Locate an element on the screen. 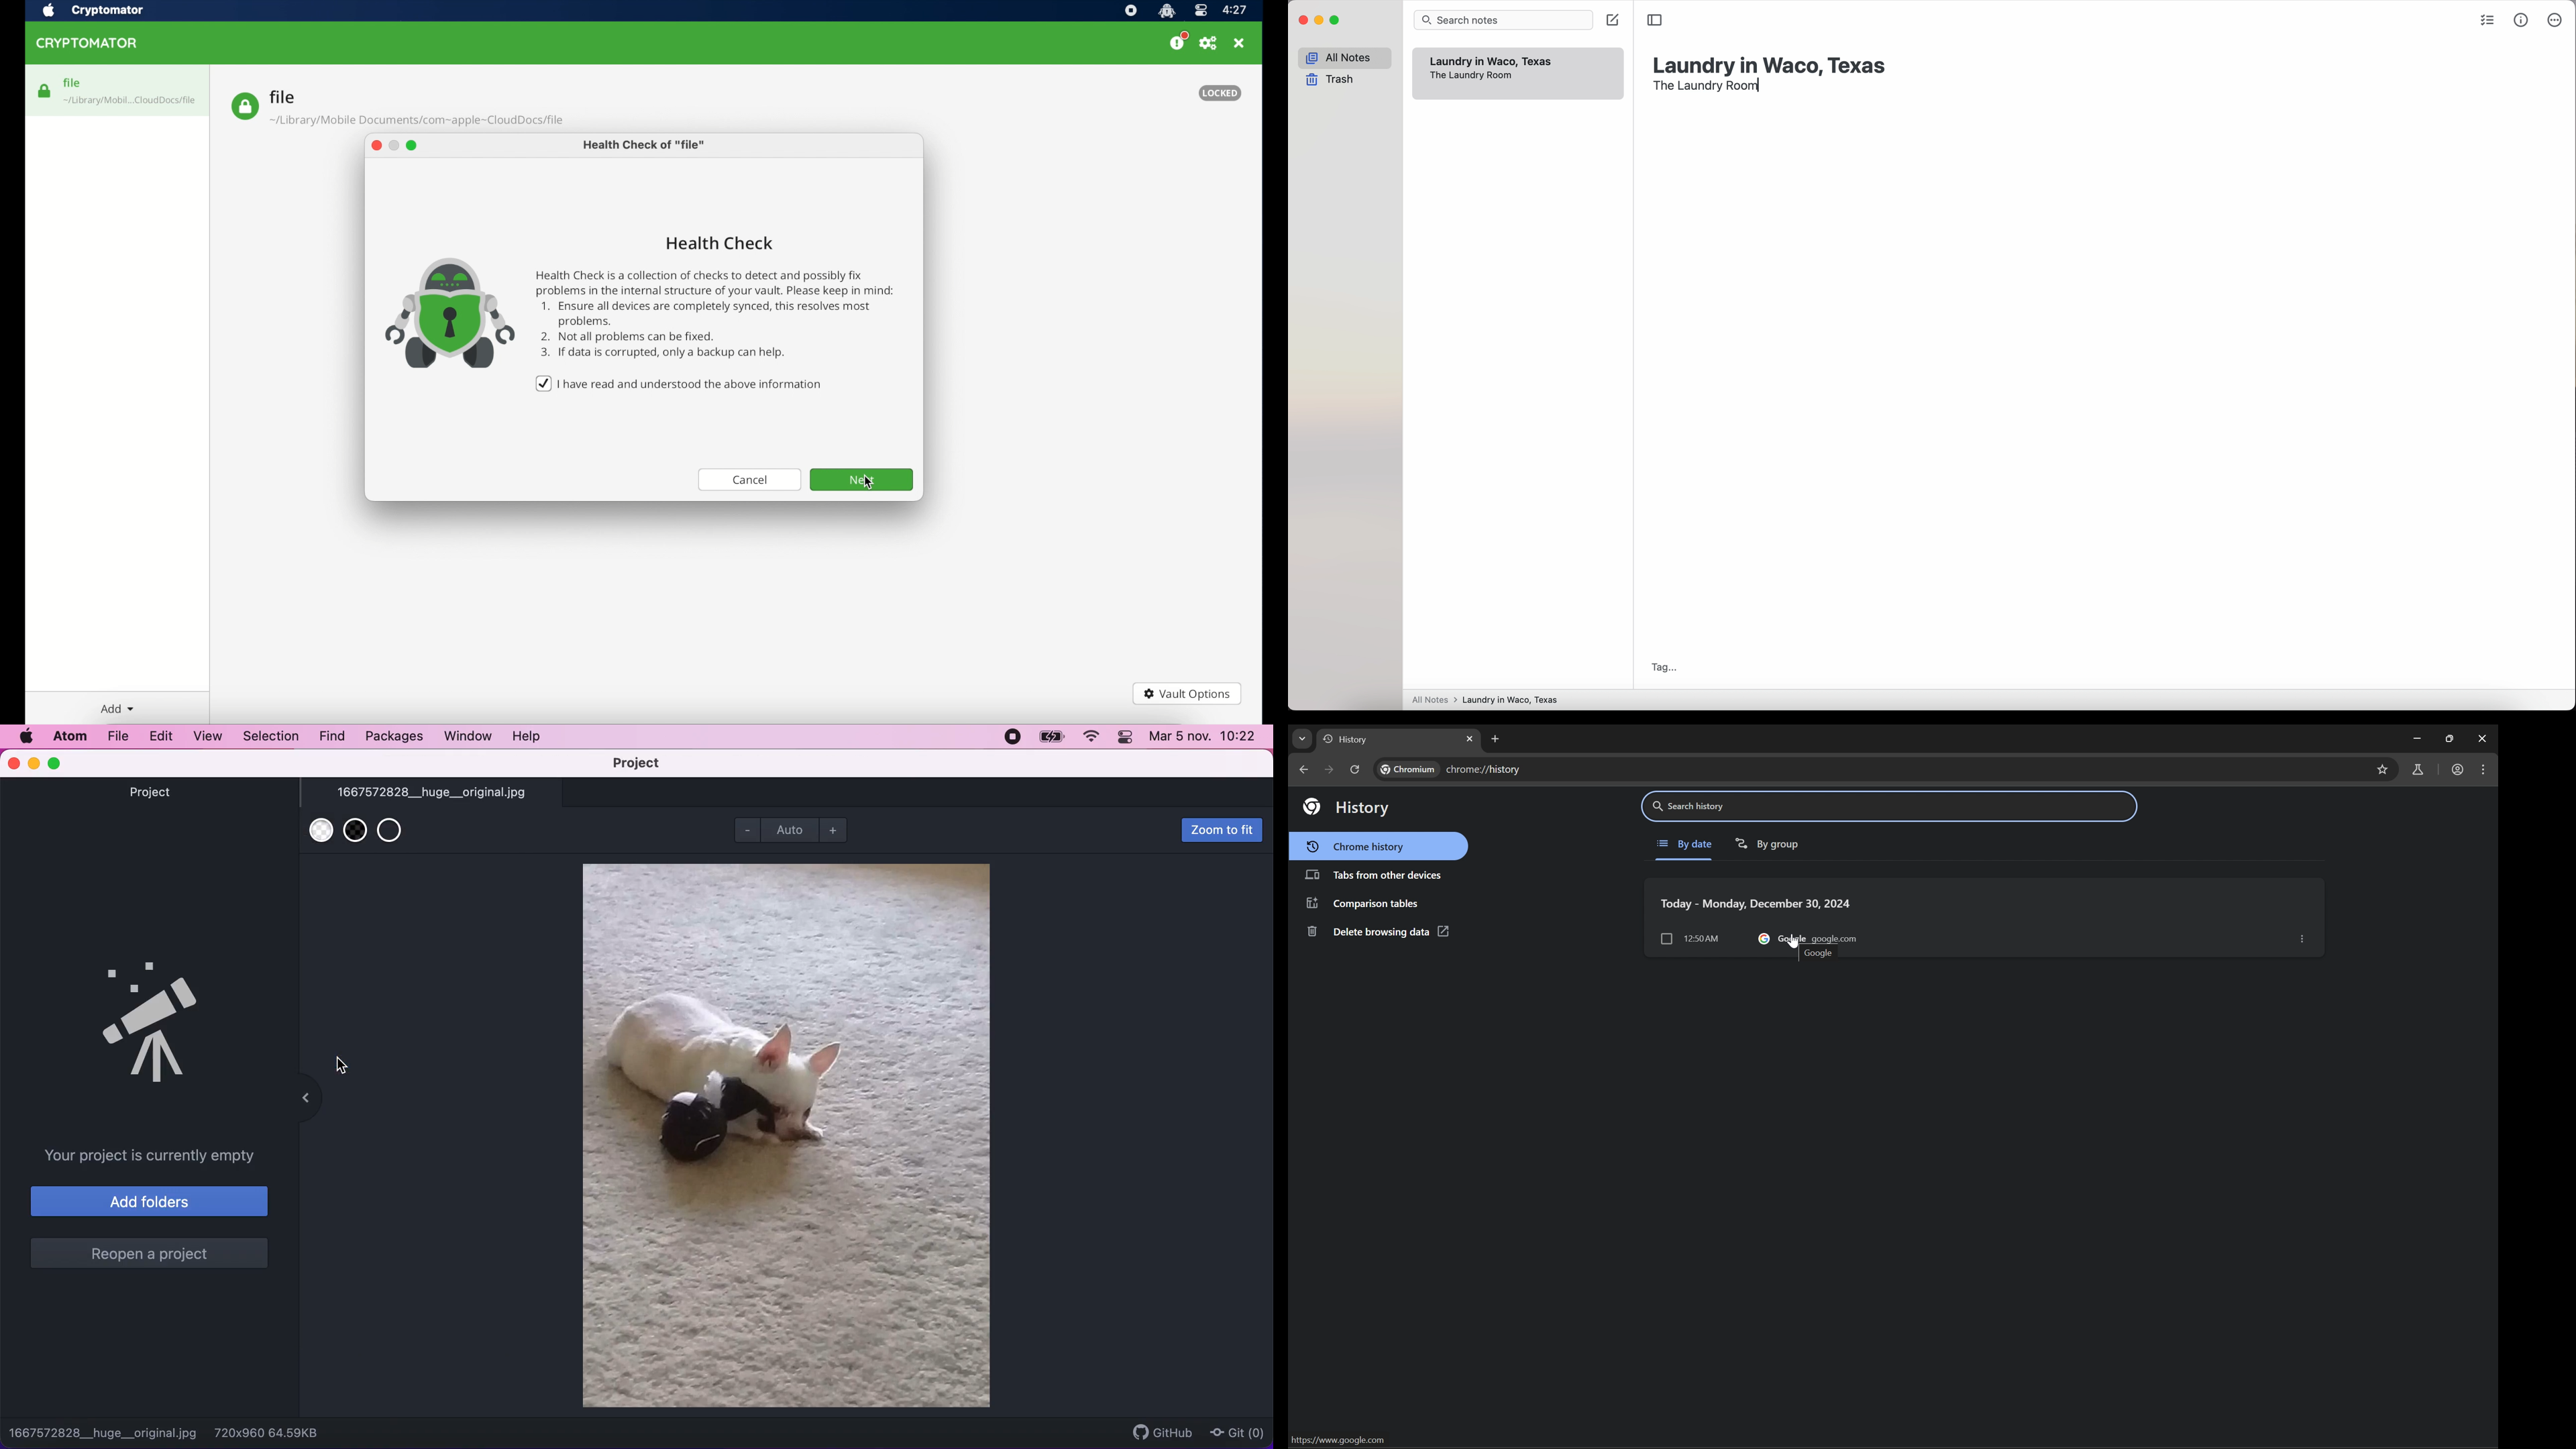 This screenshot has height=1456, width=2576. panel control is located at coordinates (1124, 737).